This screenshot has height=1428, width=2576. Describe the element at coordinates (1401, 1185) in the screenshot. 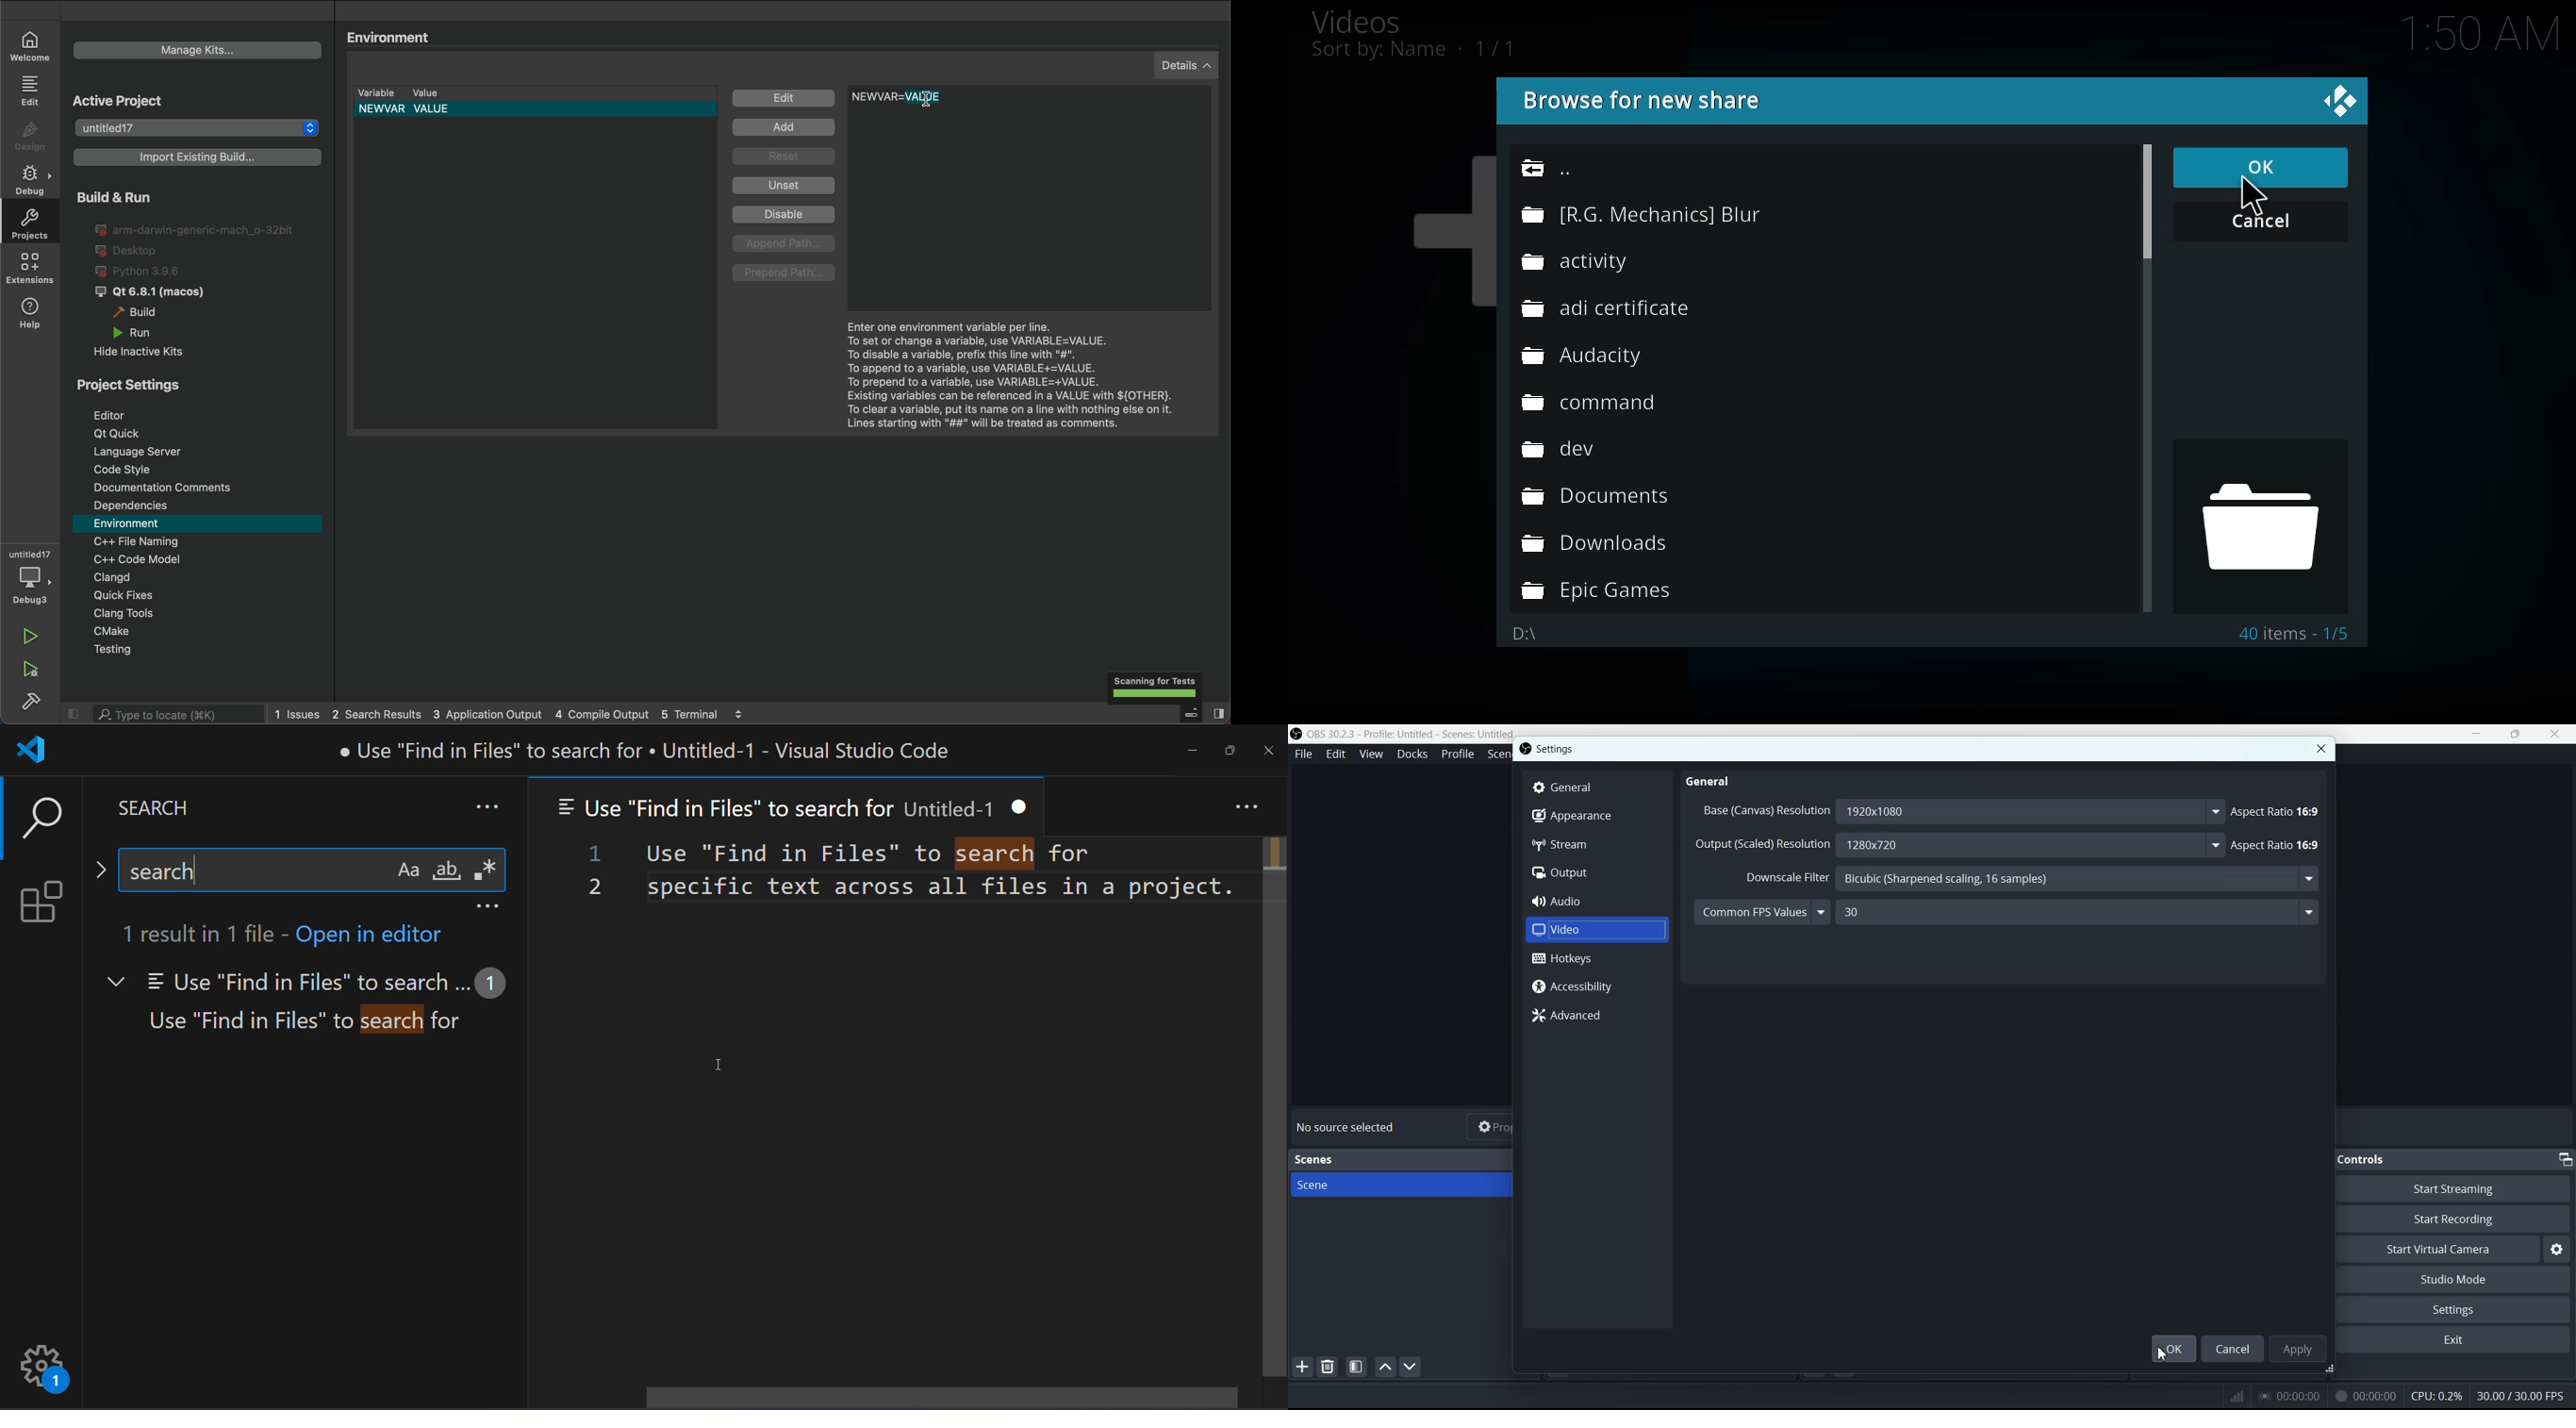

I see `Scene` at that location.